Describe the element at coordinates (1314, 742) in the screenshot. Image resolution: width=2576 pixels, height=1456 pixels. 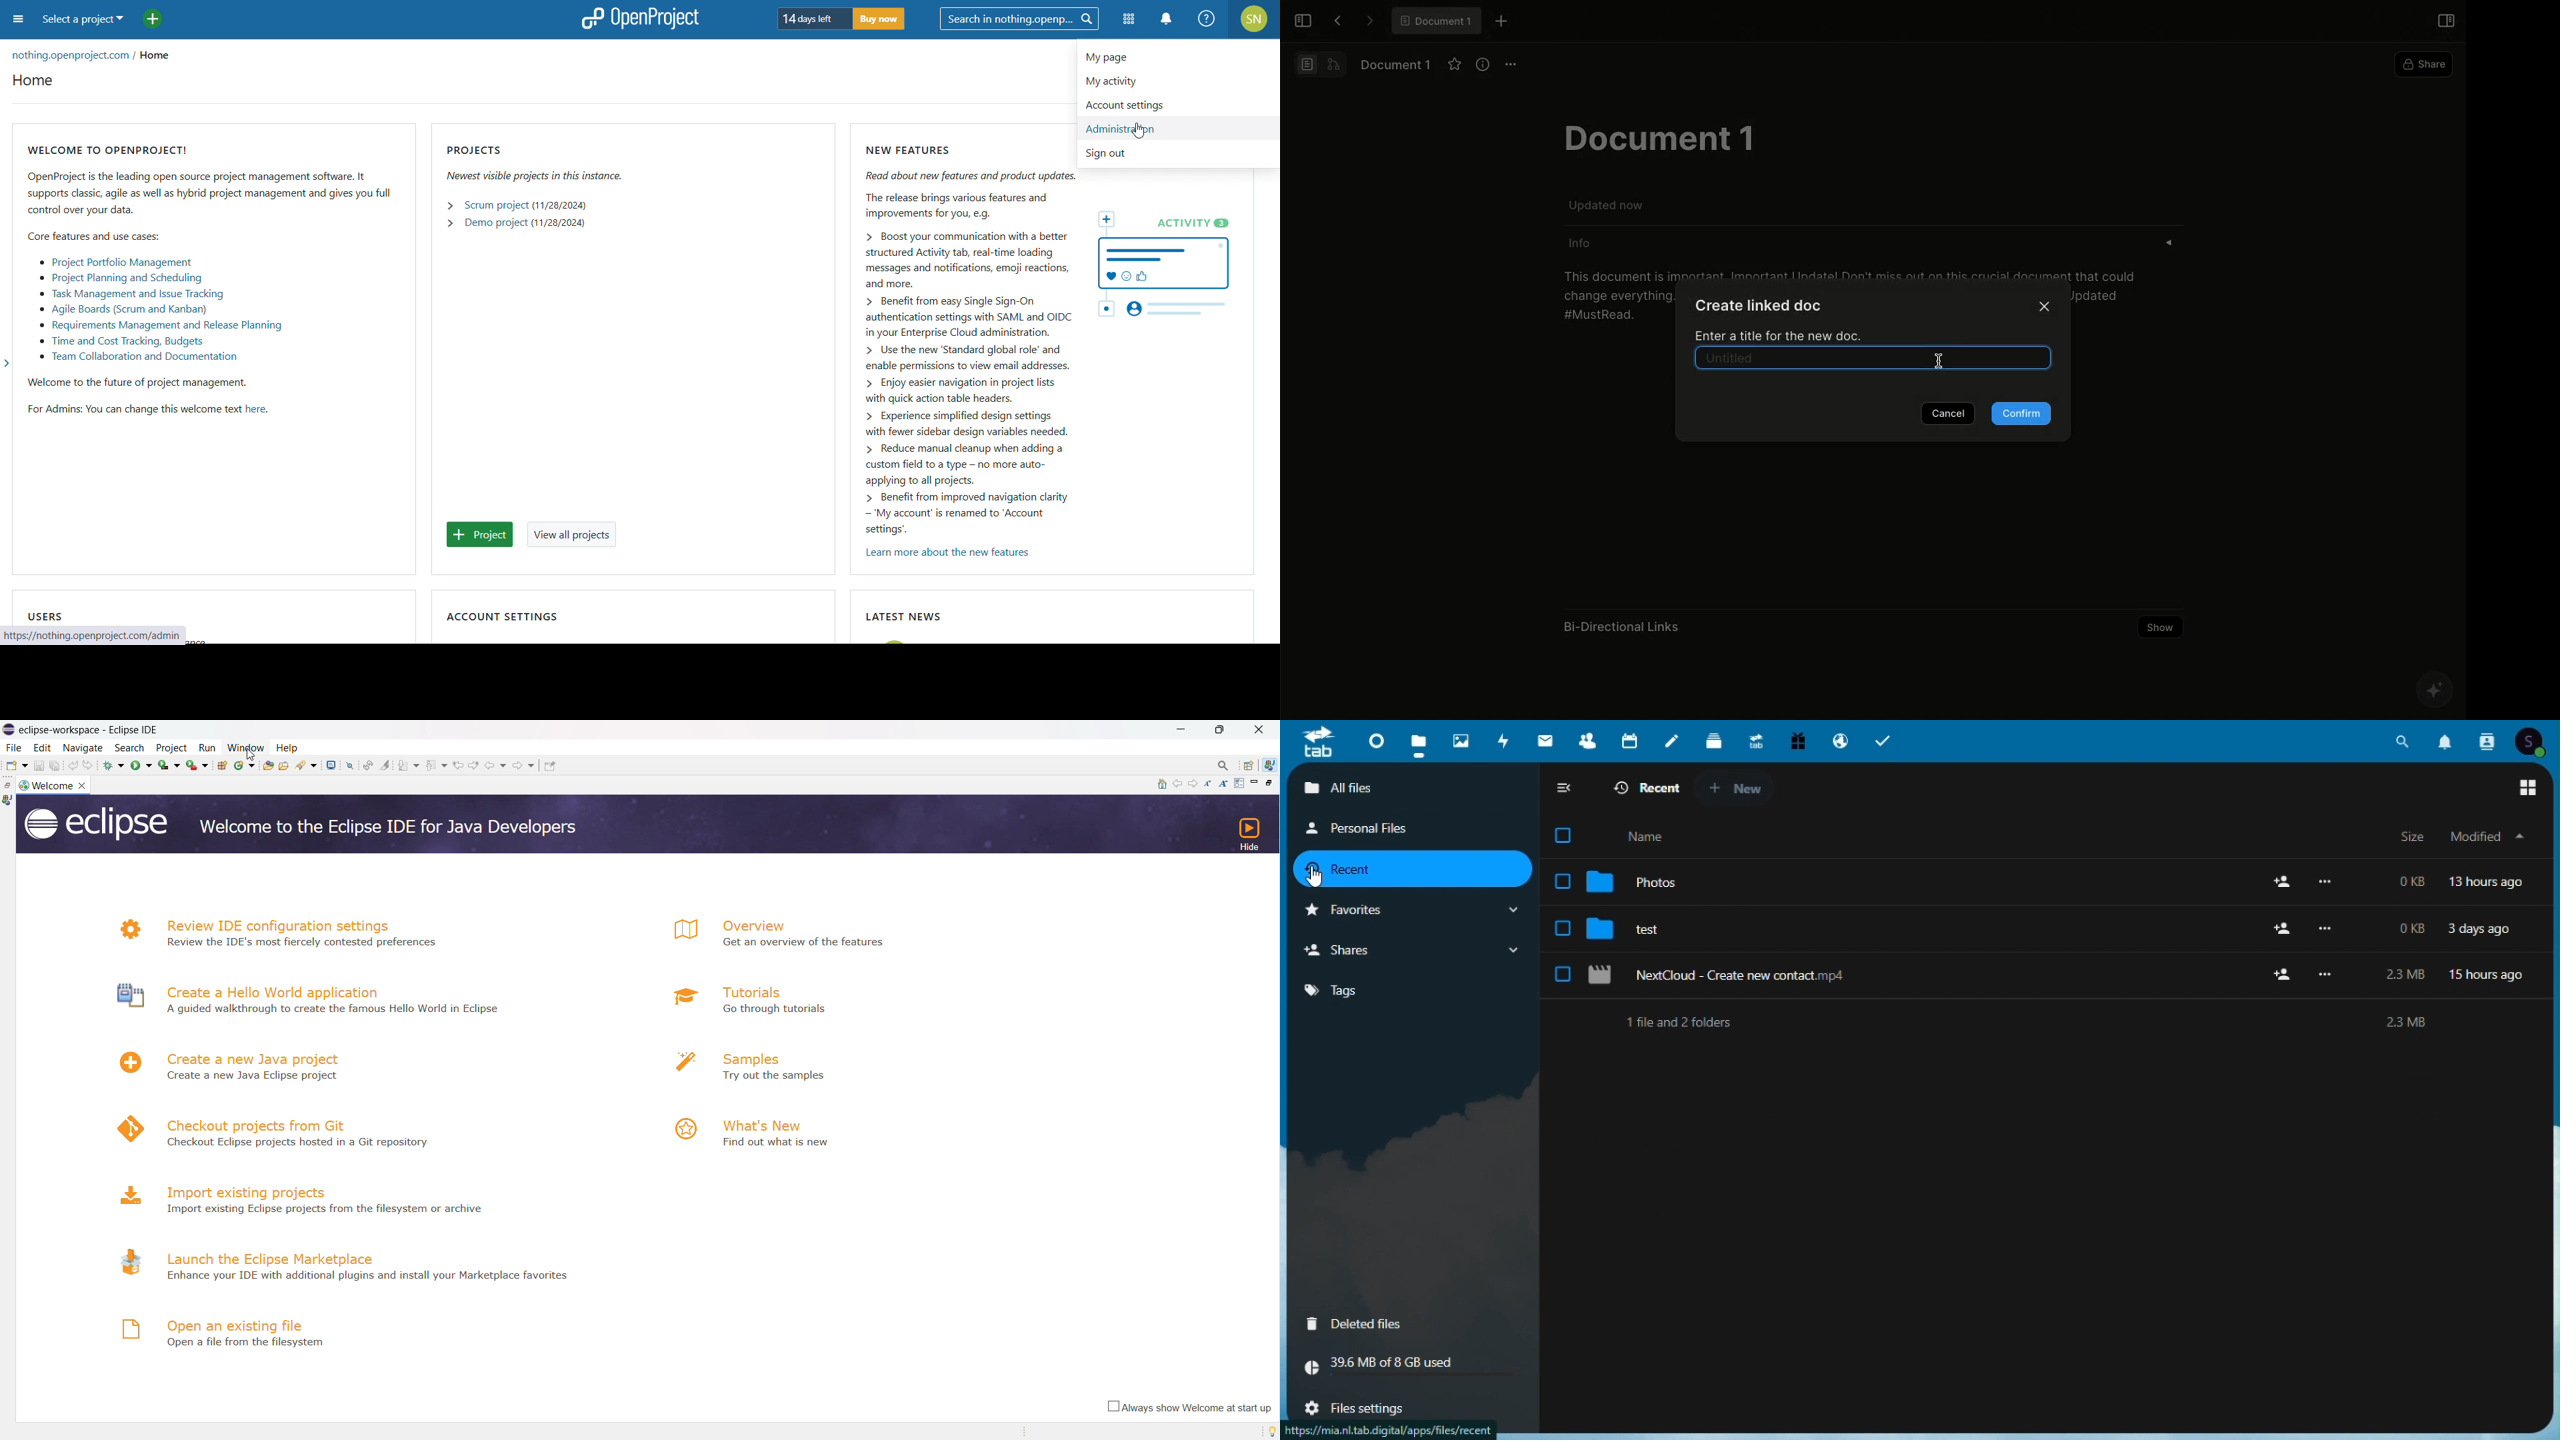
I see `tab` at that location.